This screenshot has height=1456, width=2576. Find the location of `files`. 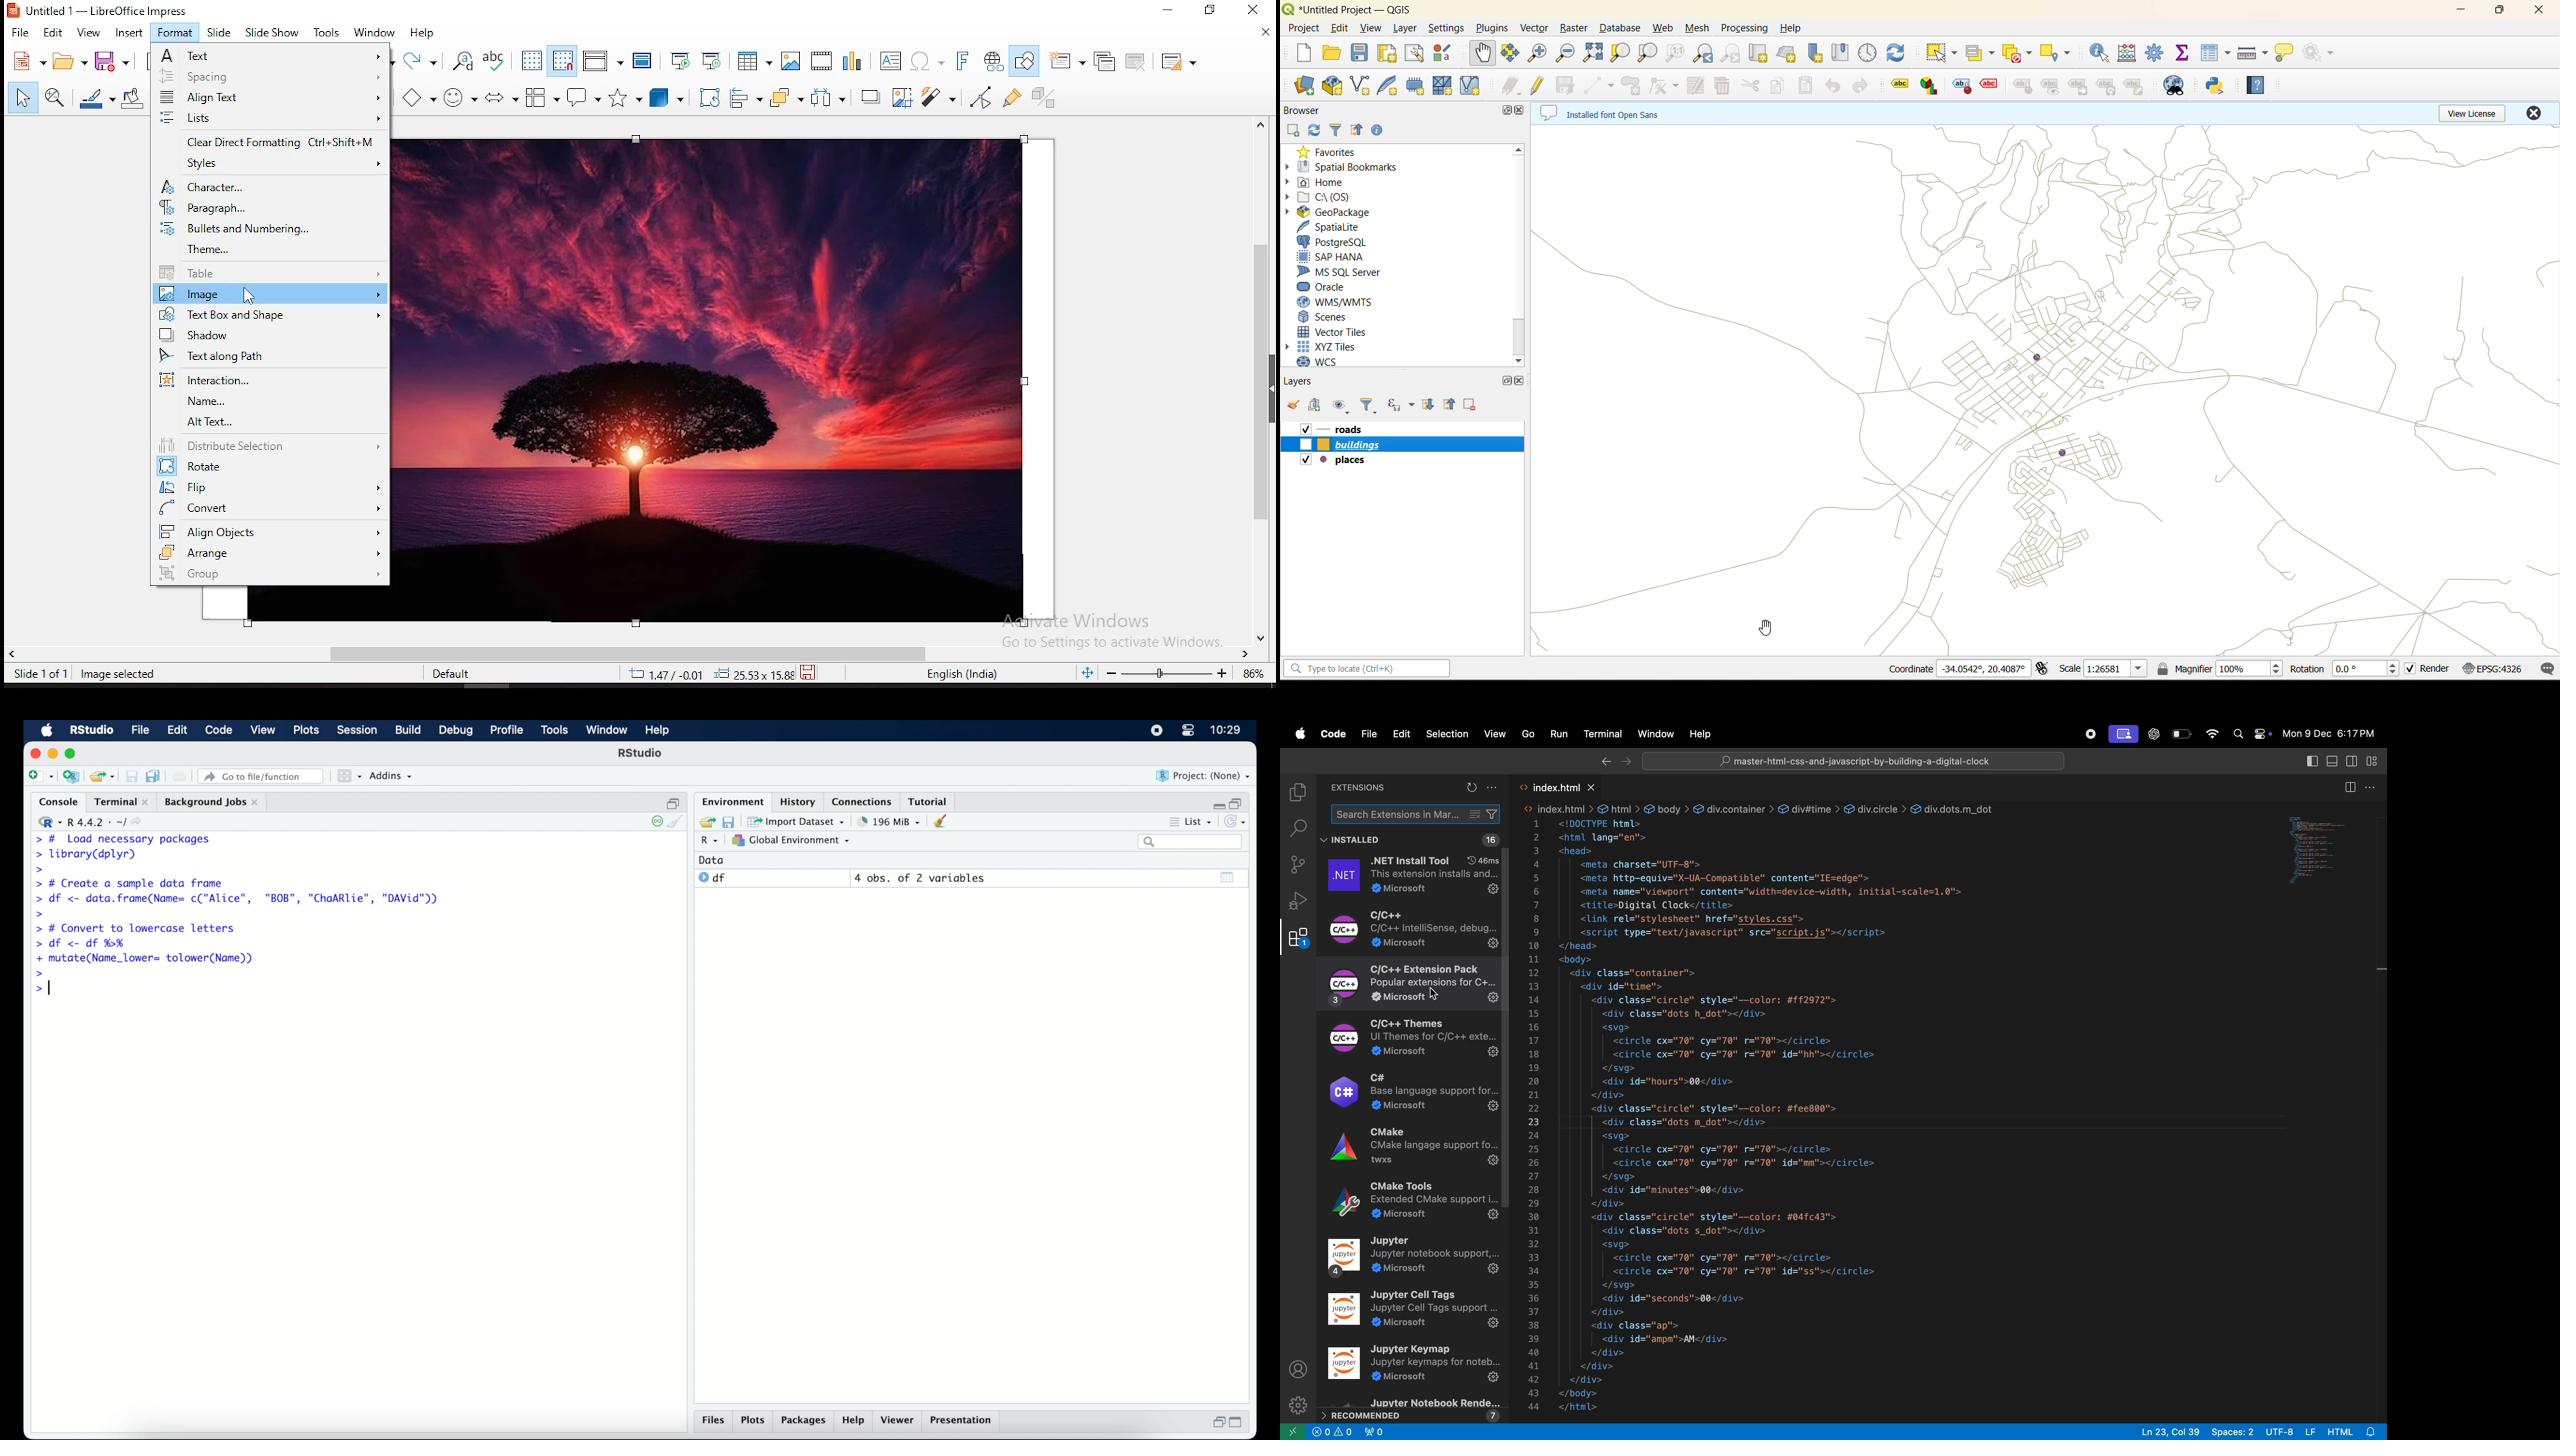

files is located at coordinates (713, 1422).